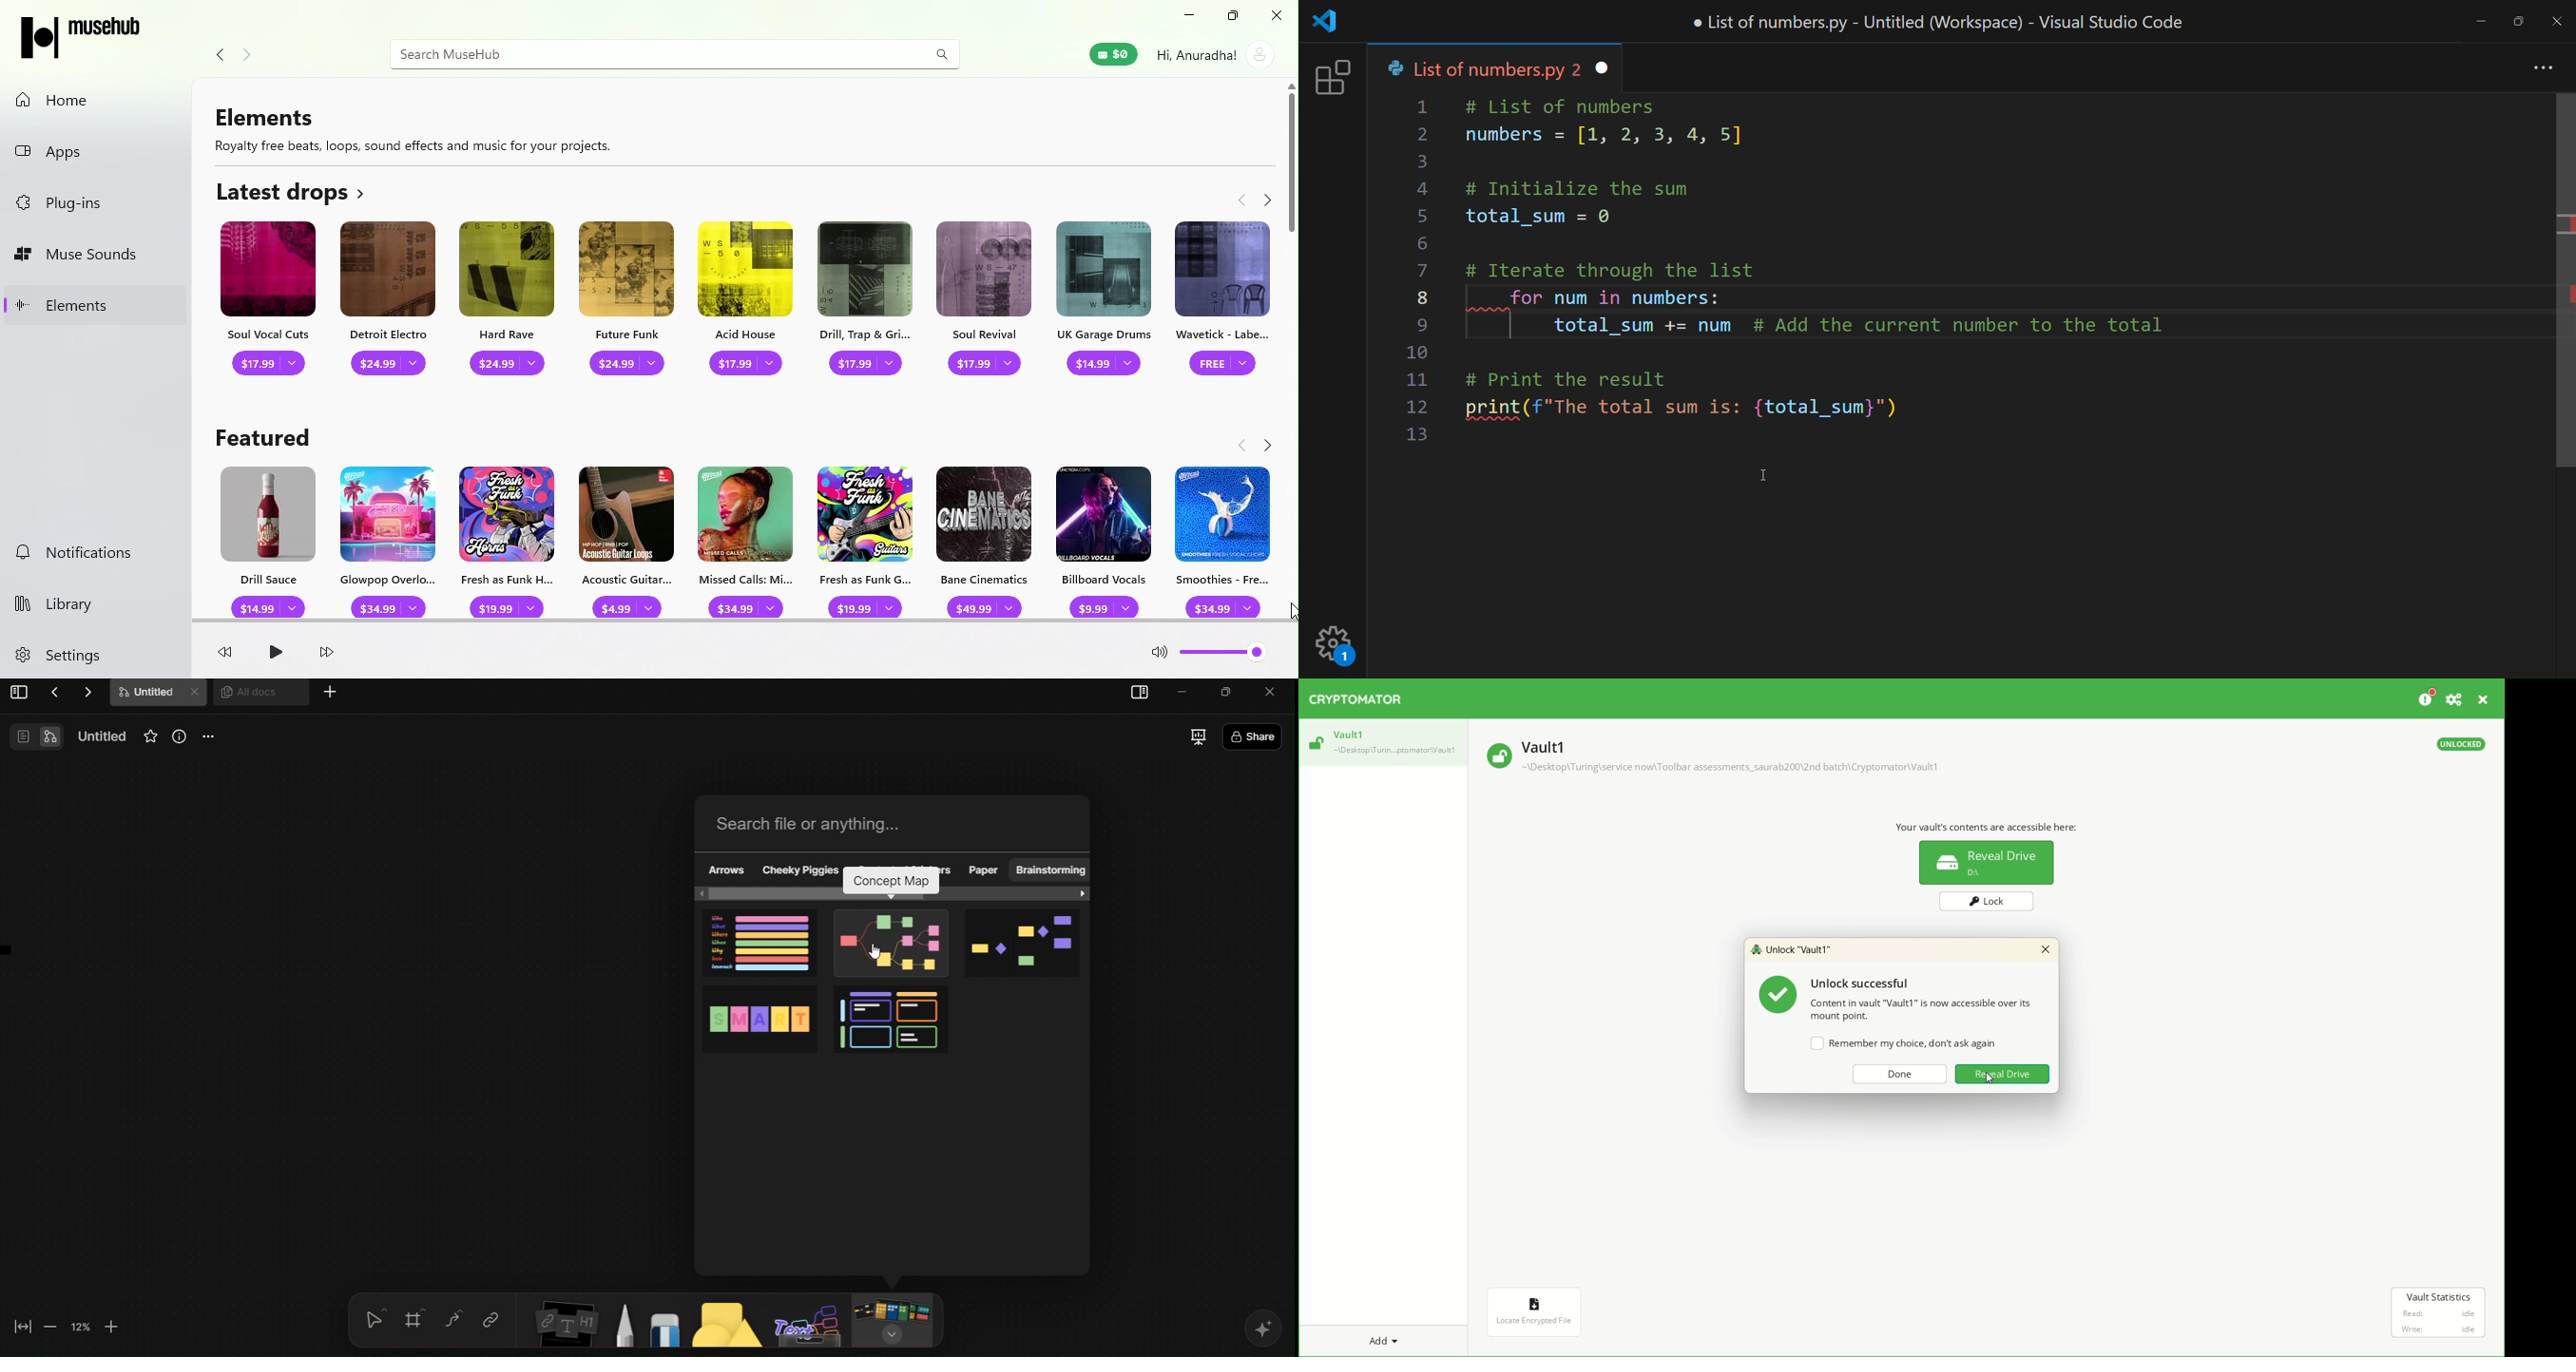  What do you see at coordinates (1220, 304) in the screenshot?
I see `Wavetick: Label sampler` at bounding box center [1220, 304].